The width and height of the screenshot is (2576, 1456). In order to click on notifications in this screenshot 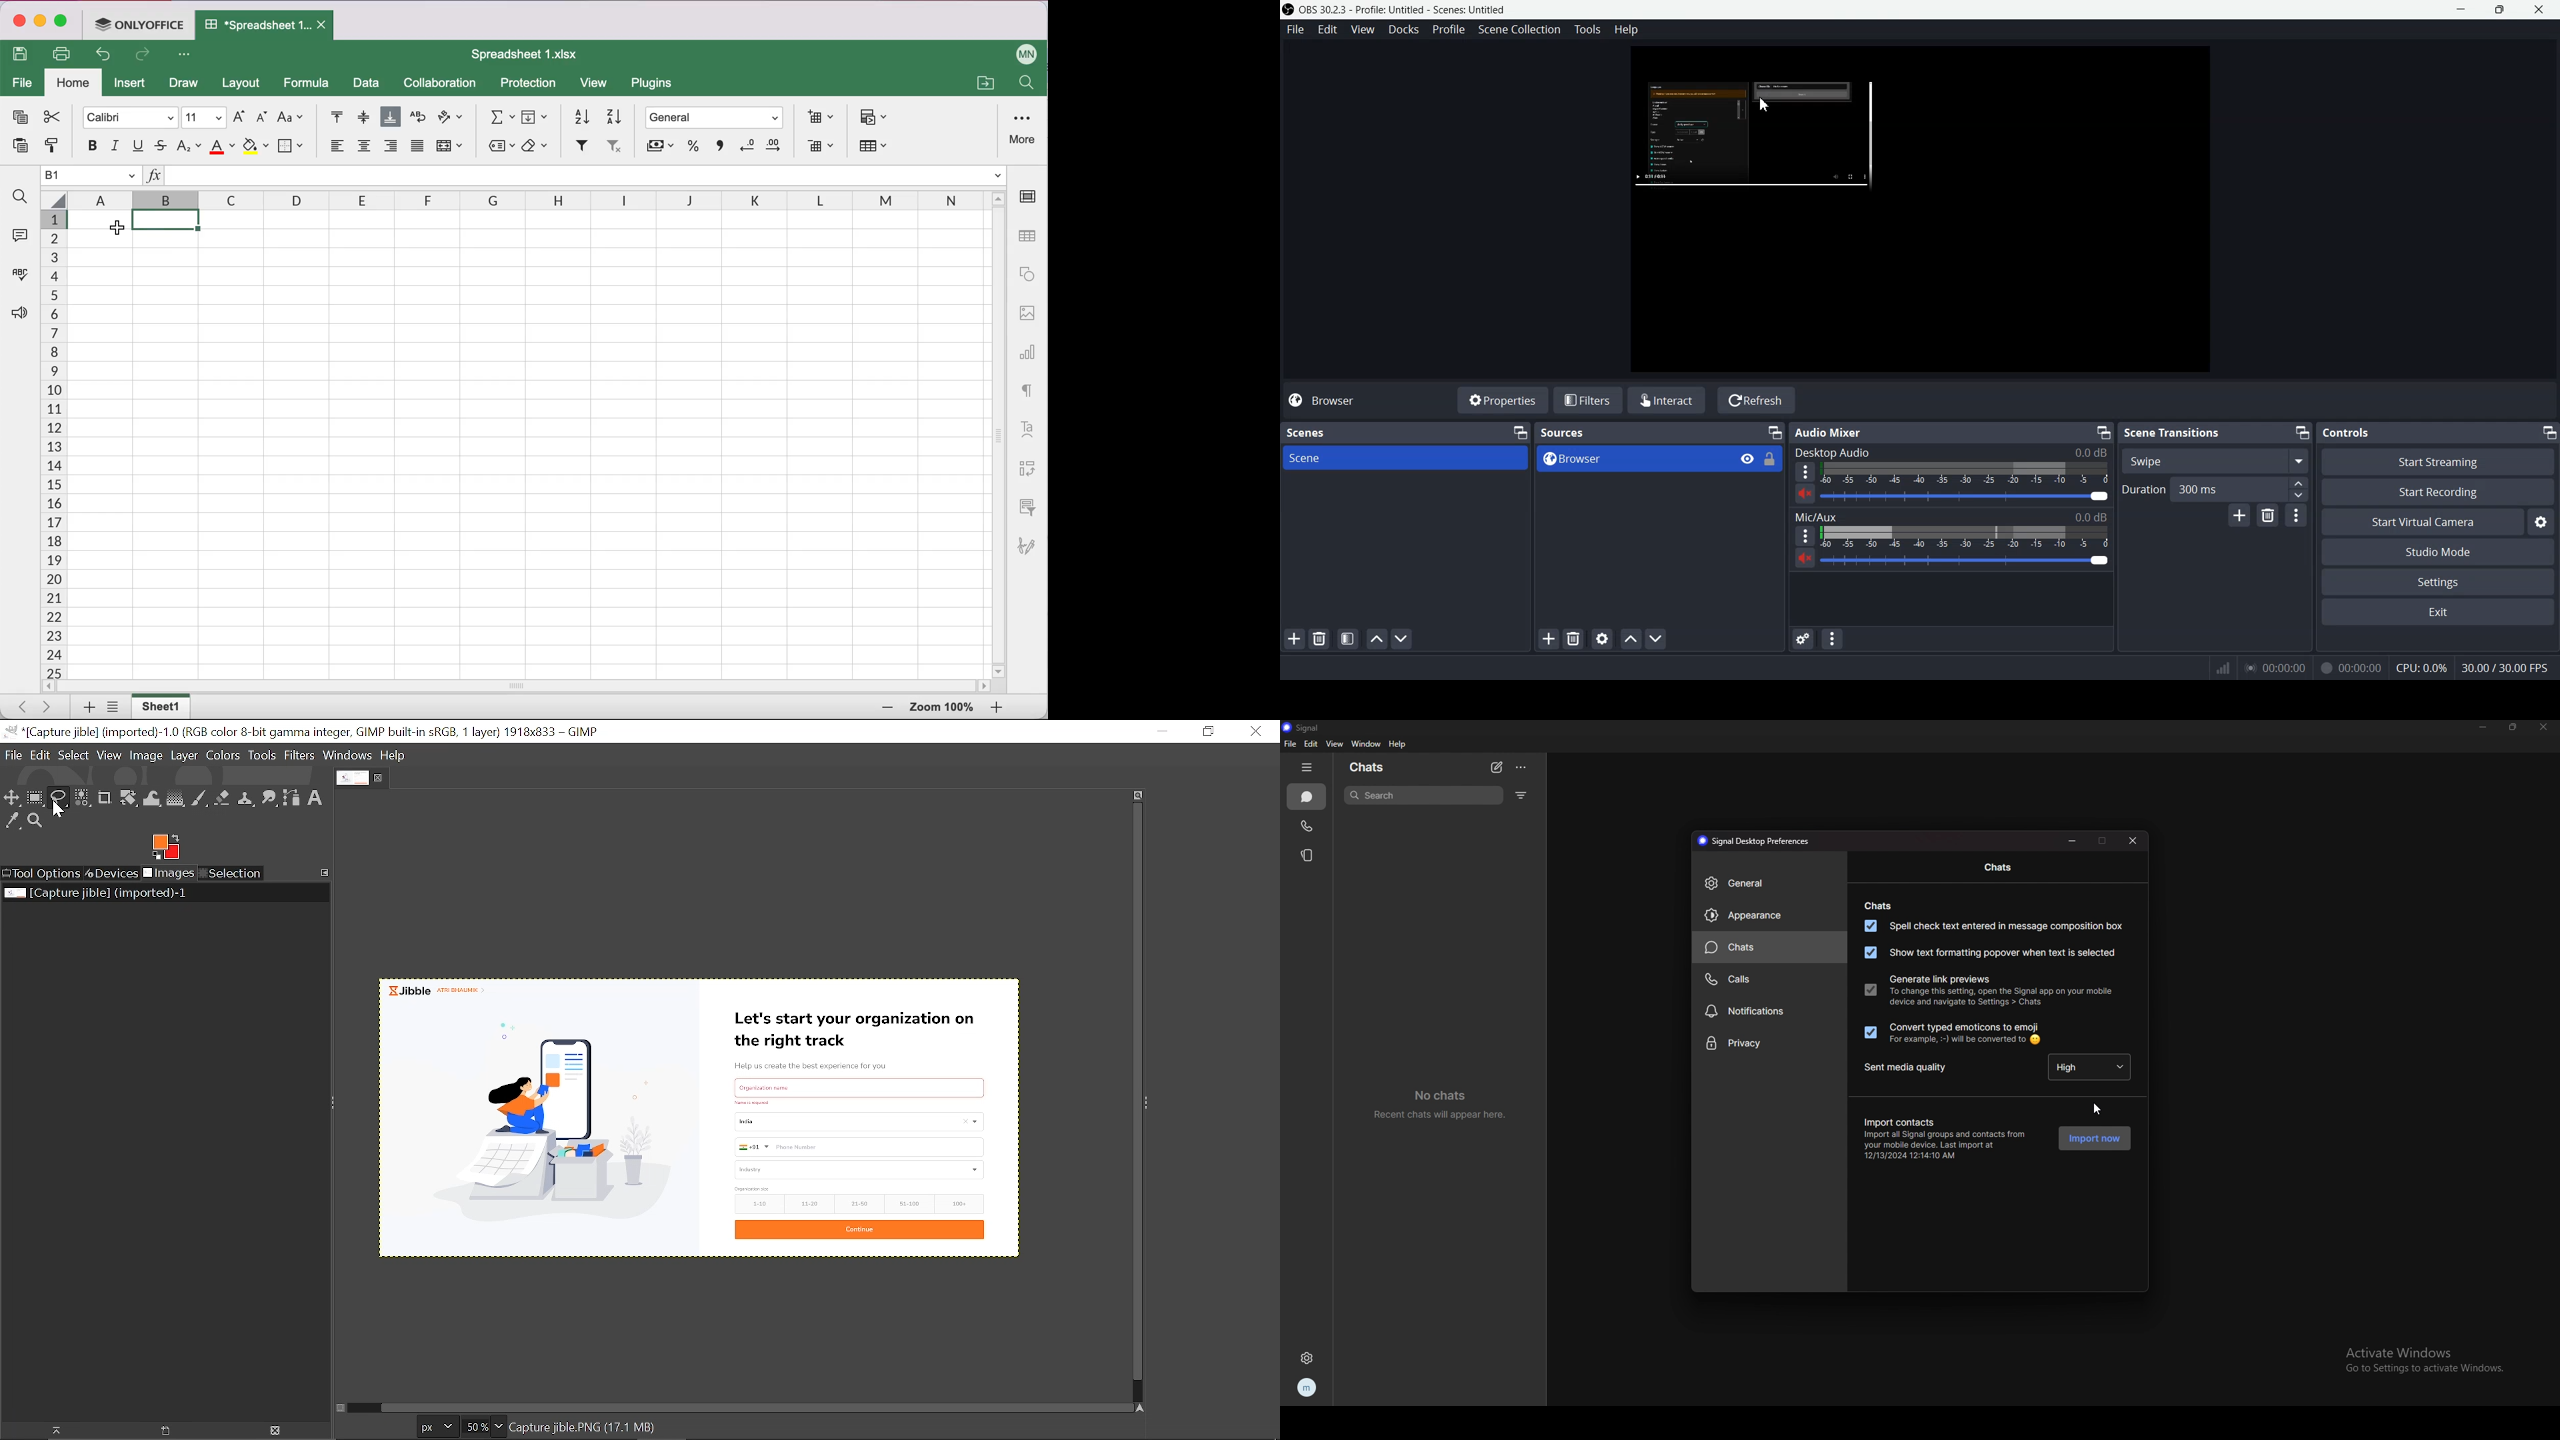, I will do `click(1769, 1013)`.